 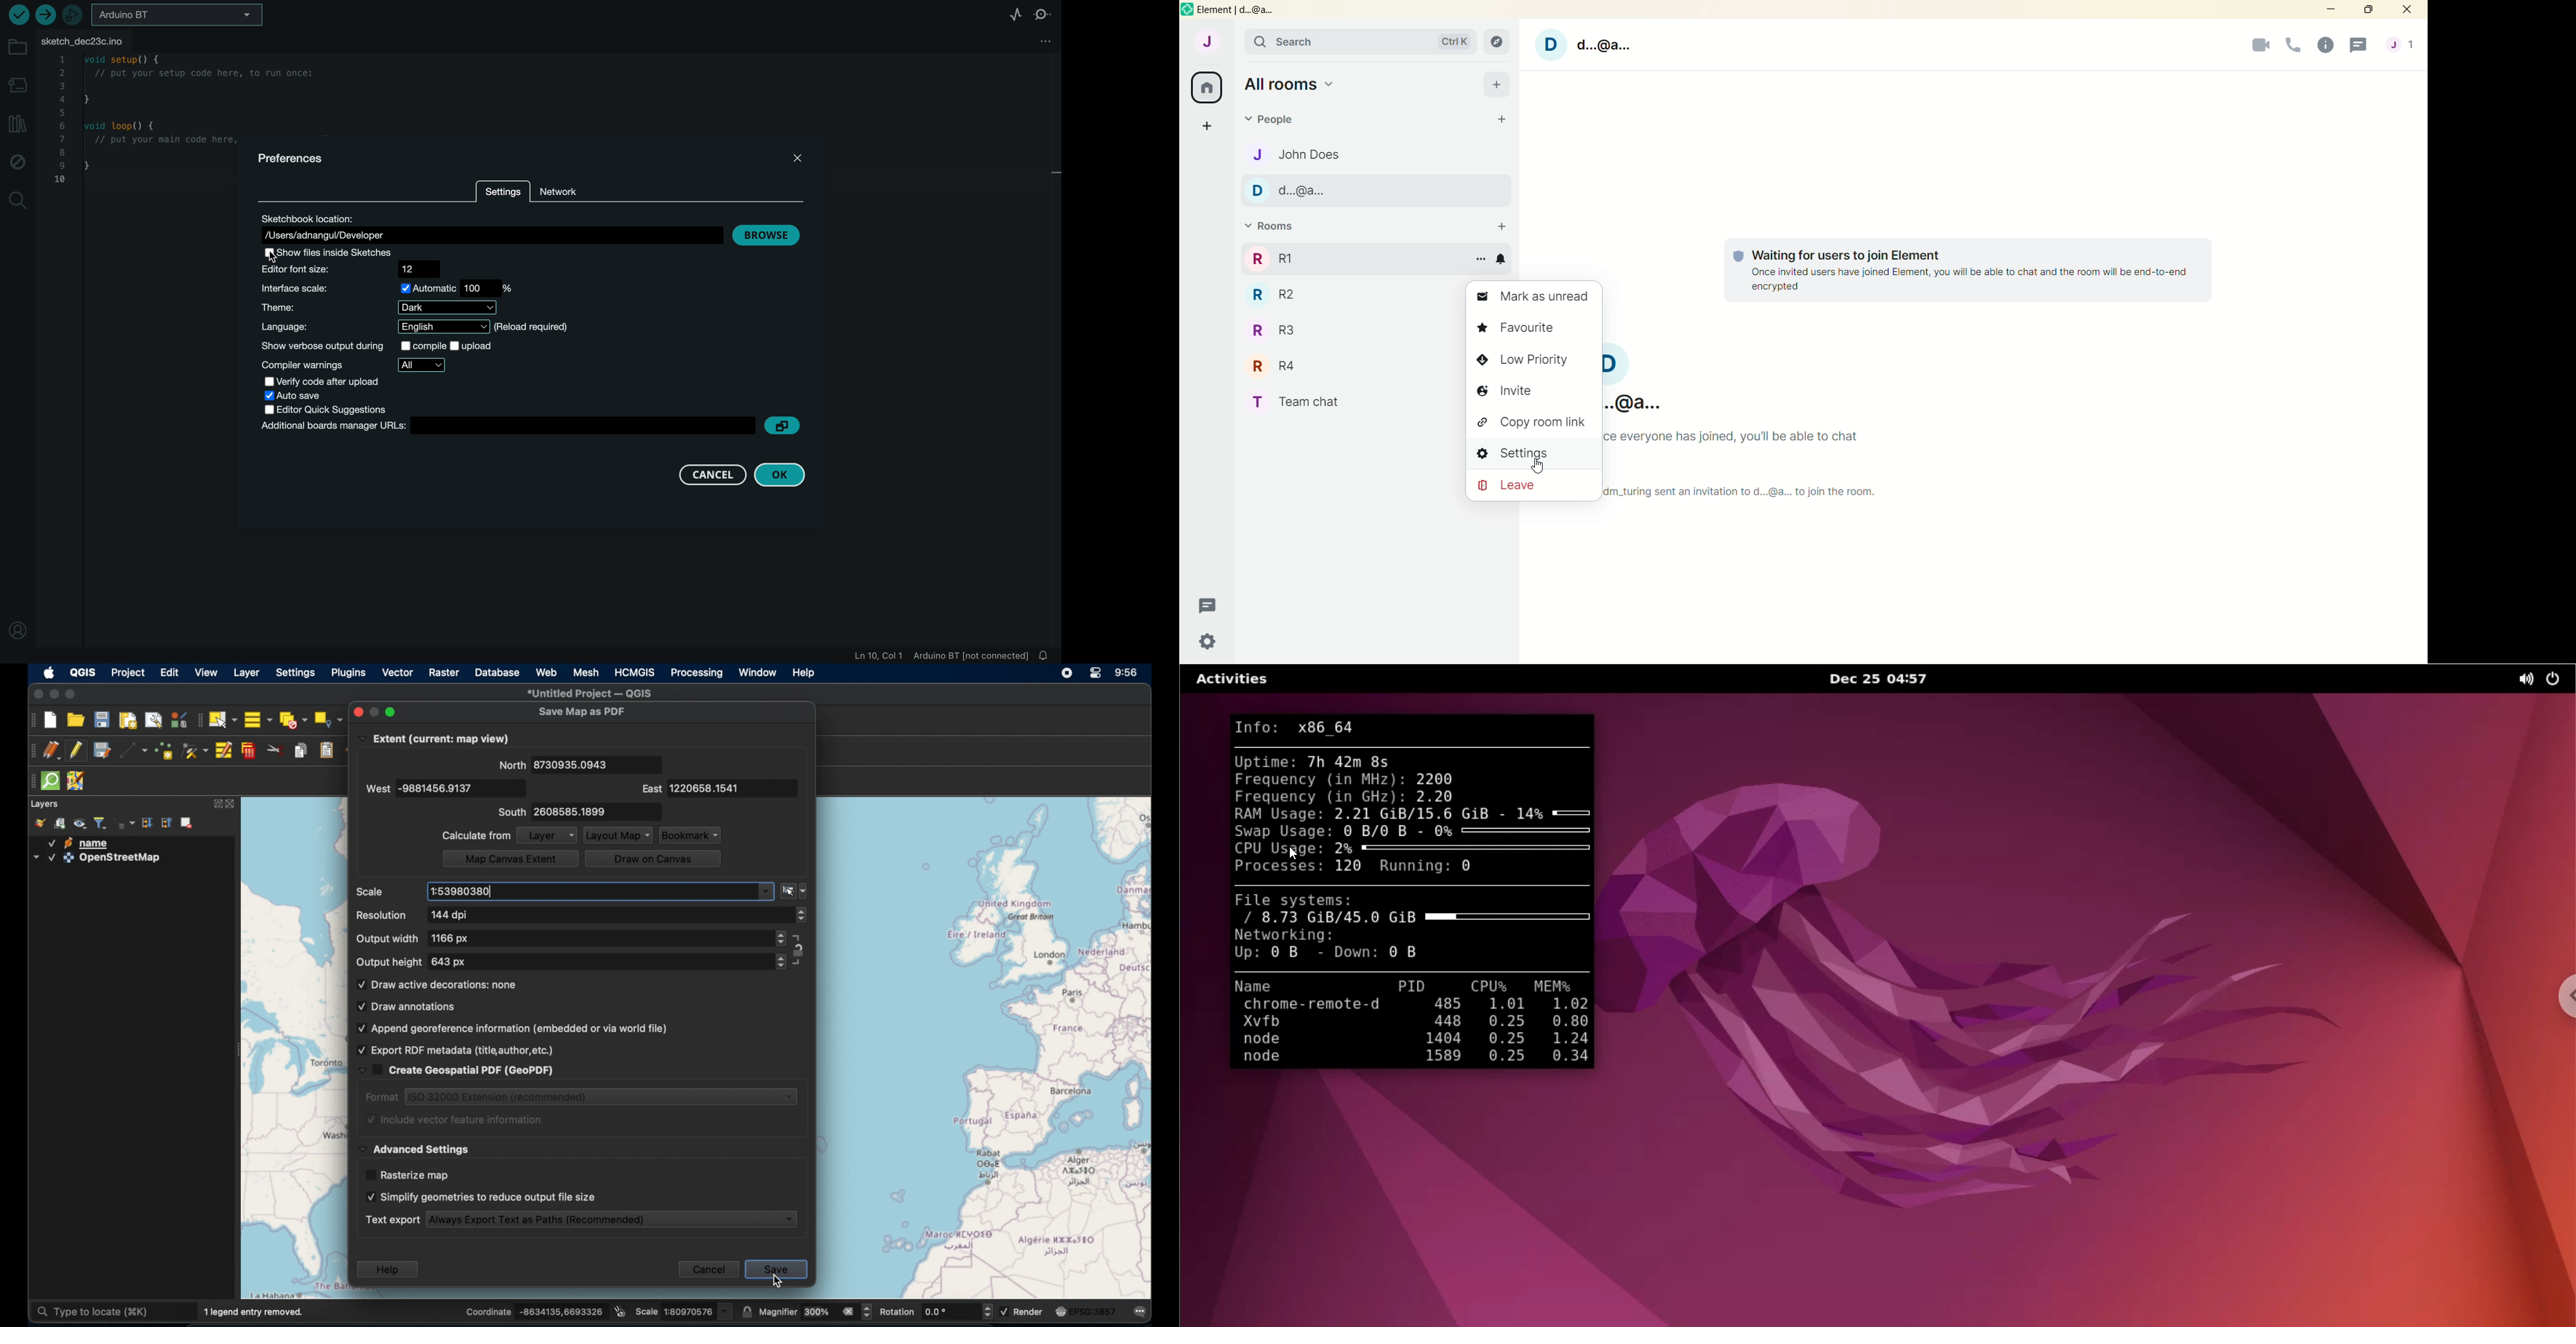 What do you see at coordinates (75, 781) in the screenshot?
I see `jsom remote` at bounding box center [75, 781].